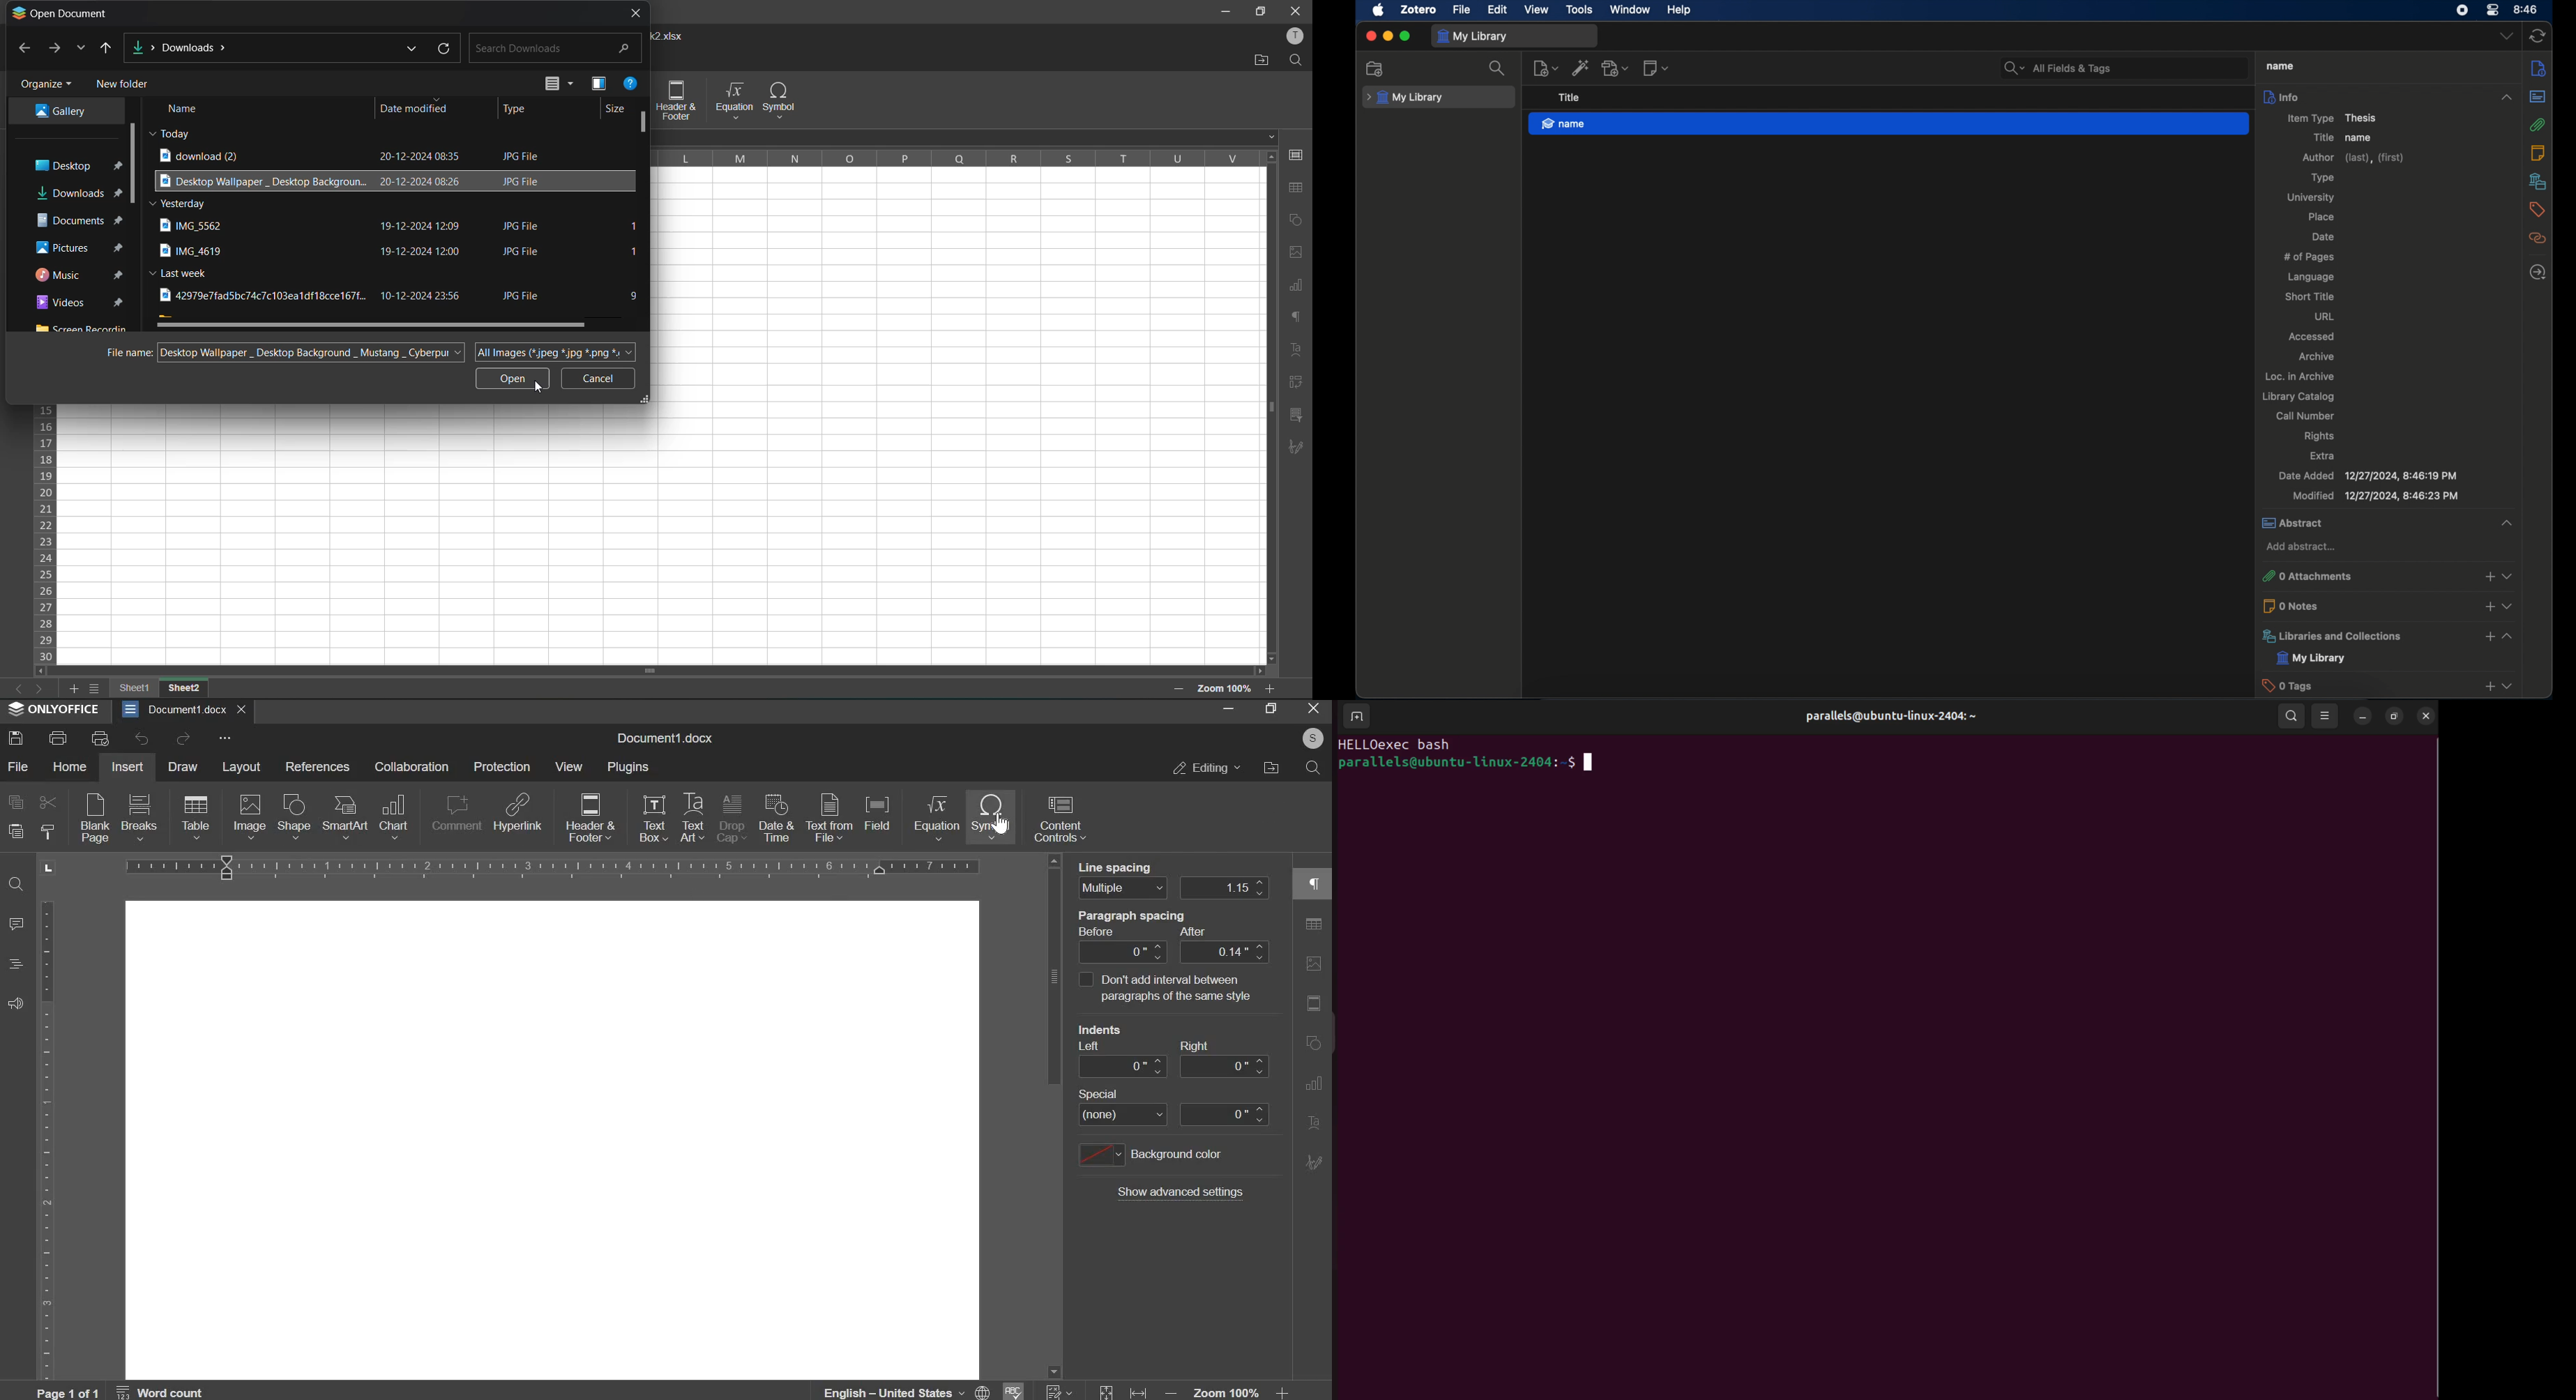  Describe the element at coordinates (2354, 158) in the screenshot. I see `author` at that location.